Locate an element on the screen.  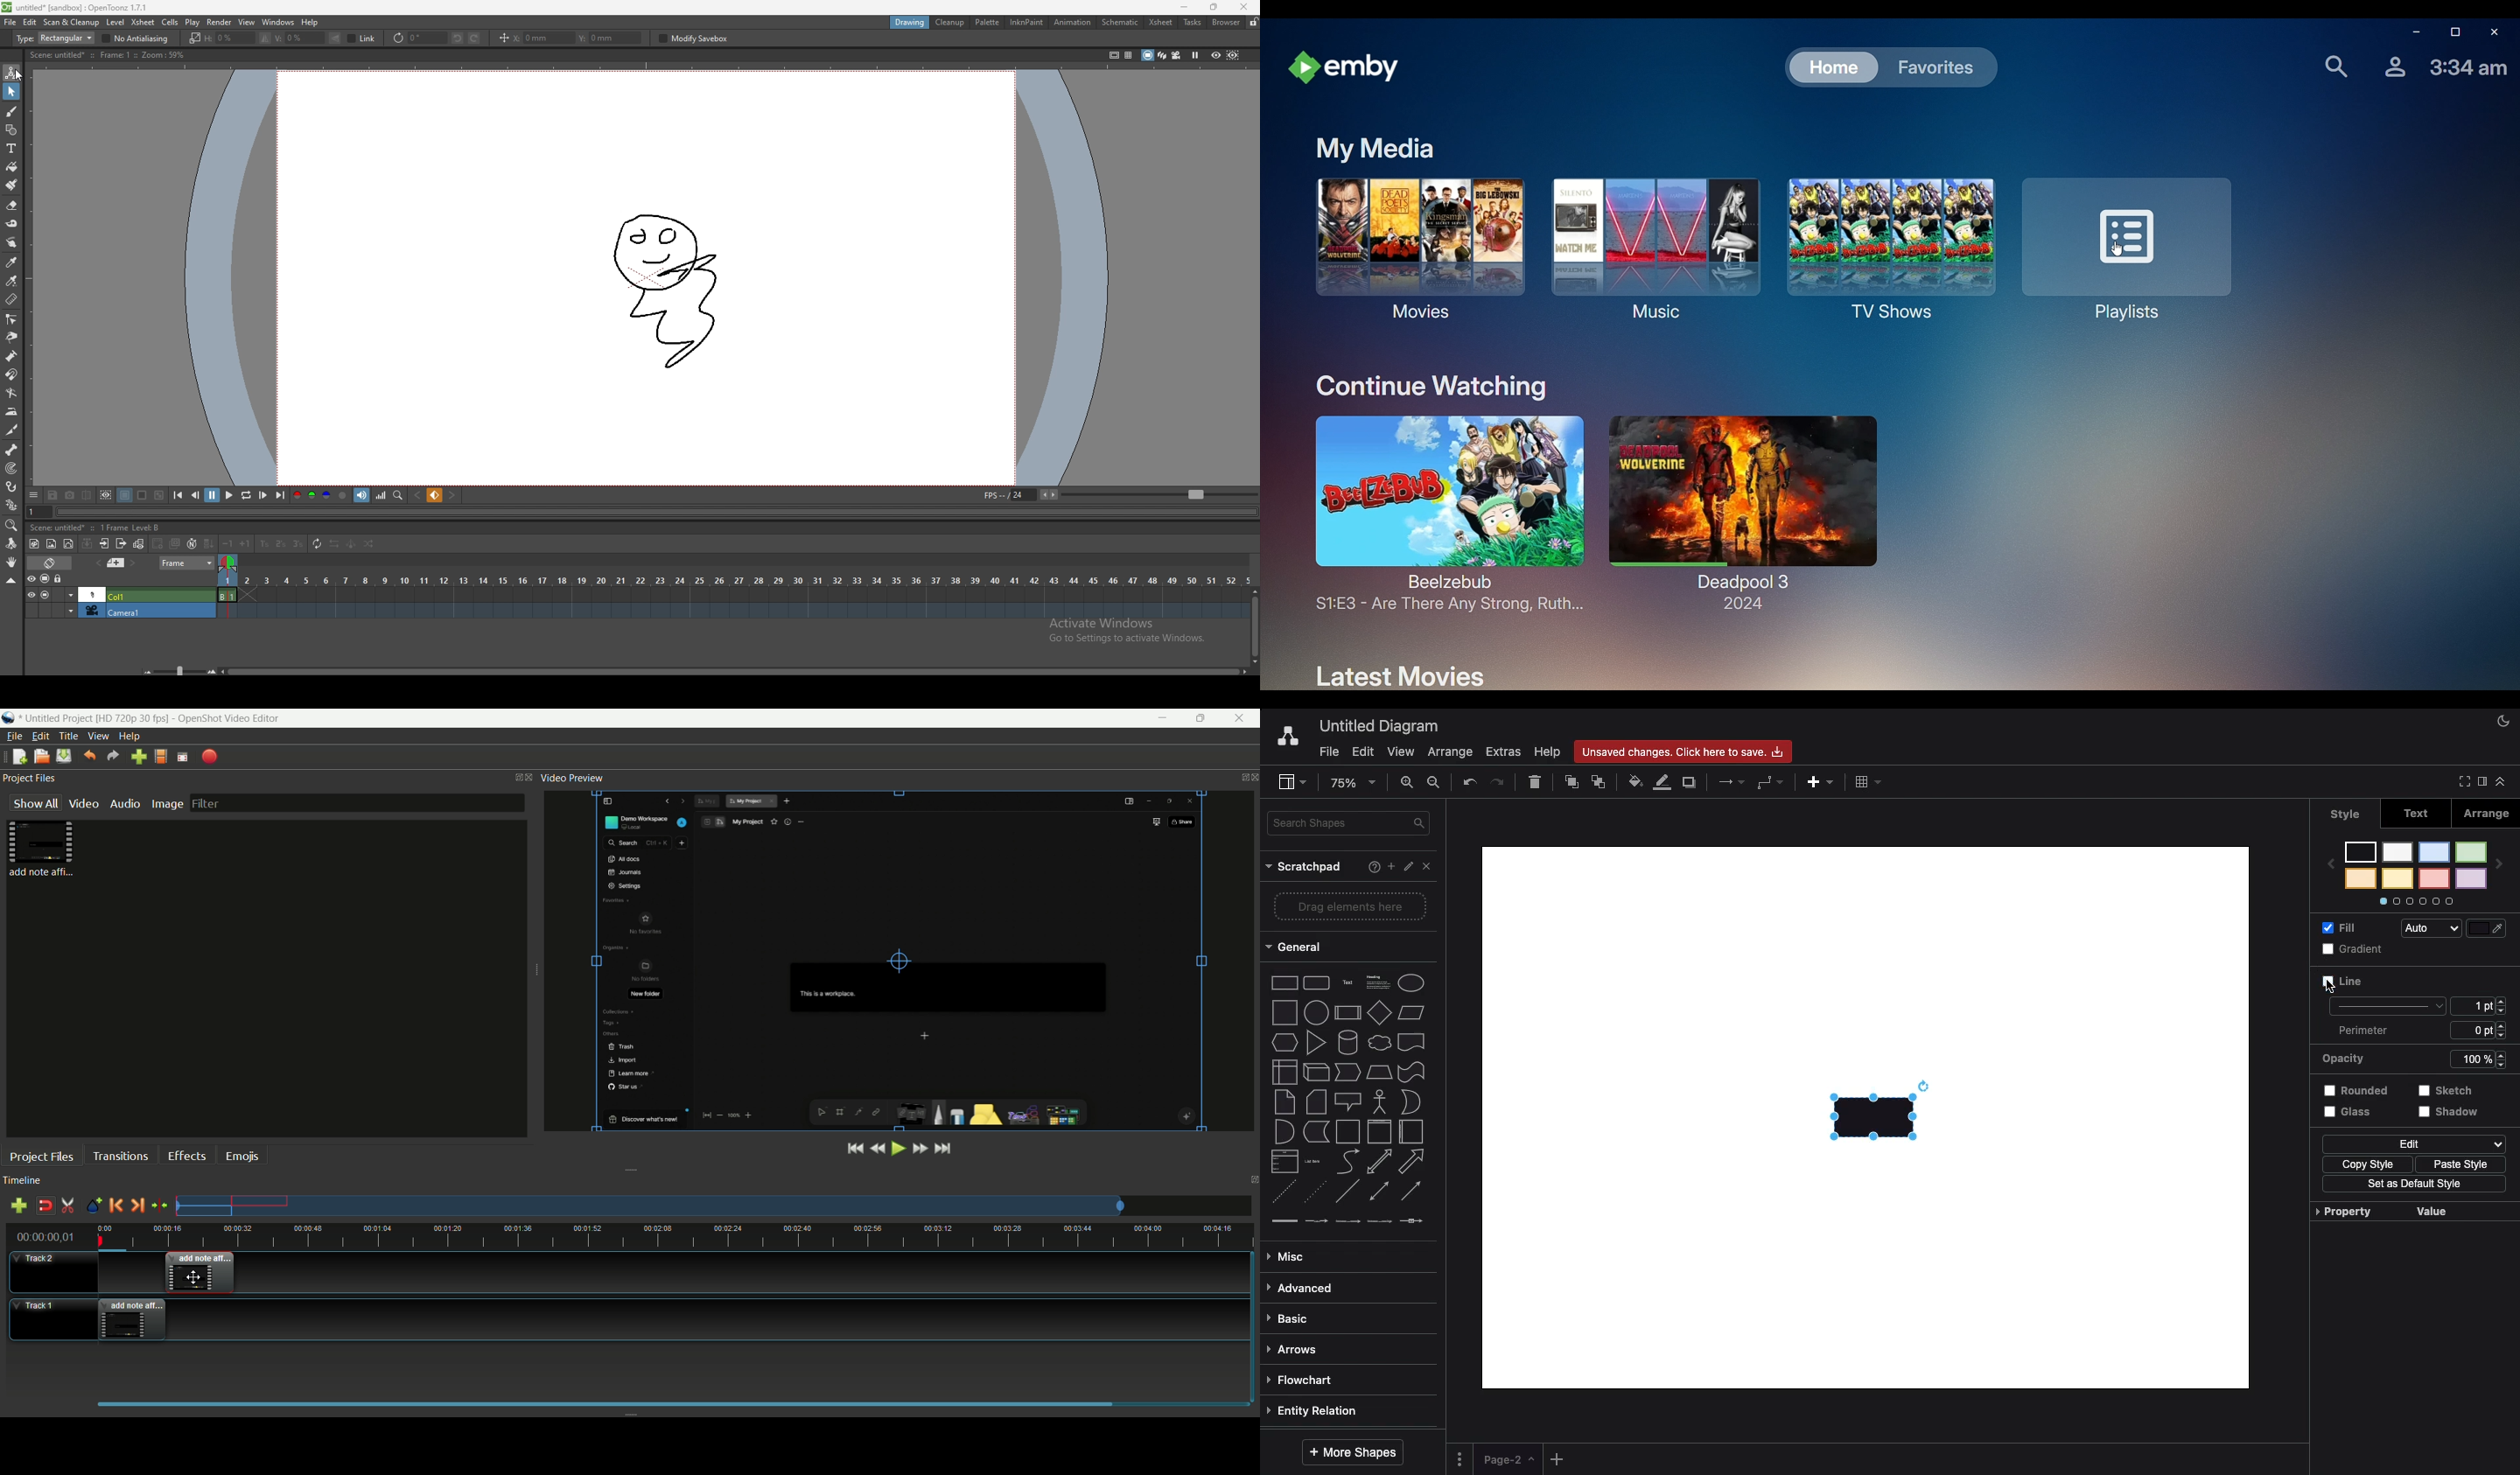
Add is located at coordinates (1390, 866).